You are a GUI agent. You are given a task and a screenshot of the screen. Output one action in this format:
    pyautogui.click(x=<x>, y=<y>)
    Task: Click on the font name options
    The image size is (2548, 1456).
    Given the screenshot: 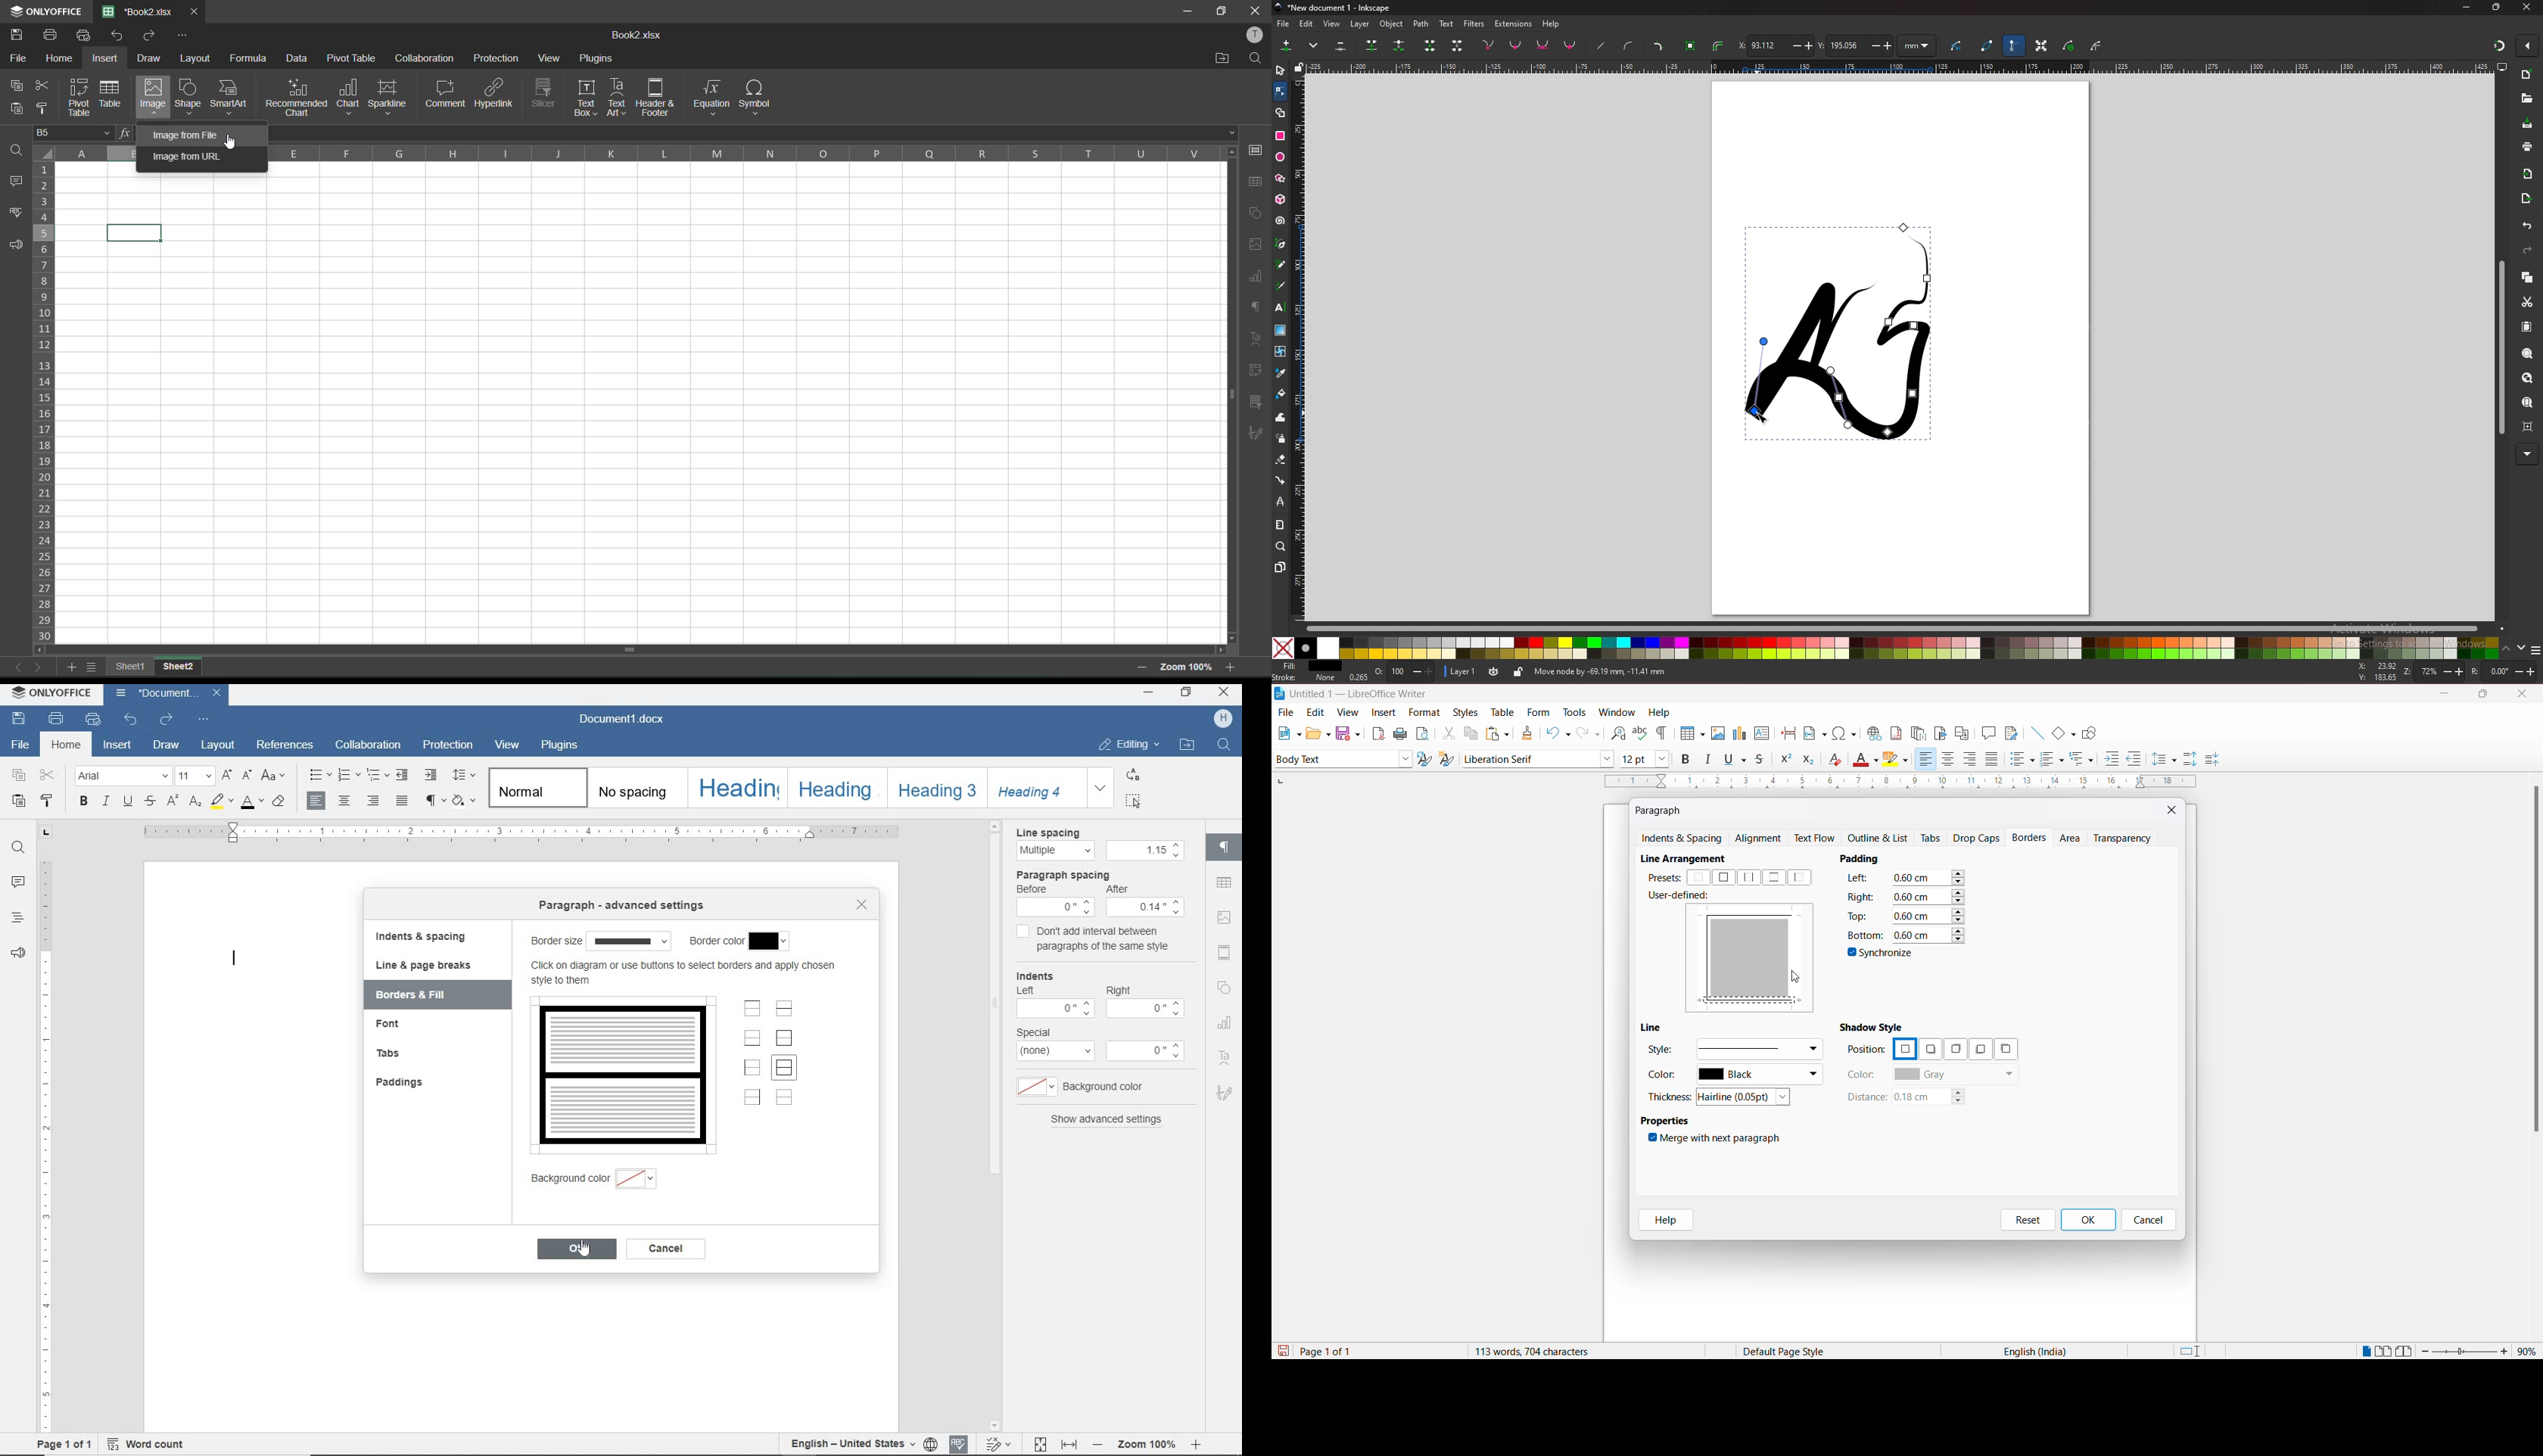 What is the action you would take?
    pyautogui.click(x=1607, y=758)
    